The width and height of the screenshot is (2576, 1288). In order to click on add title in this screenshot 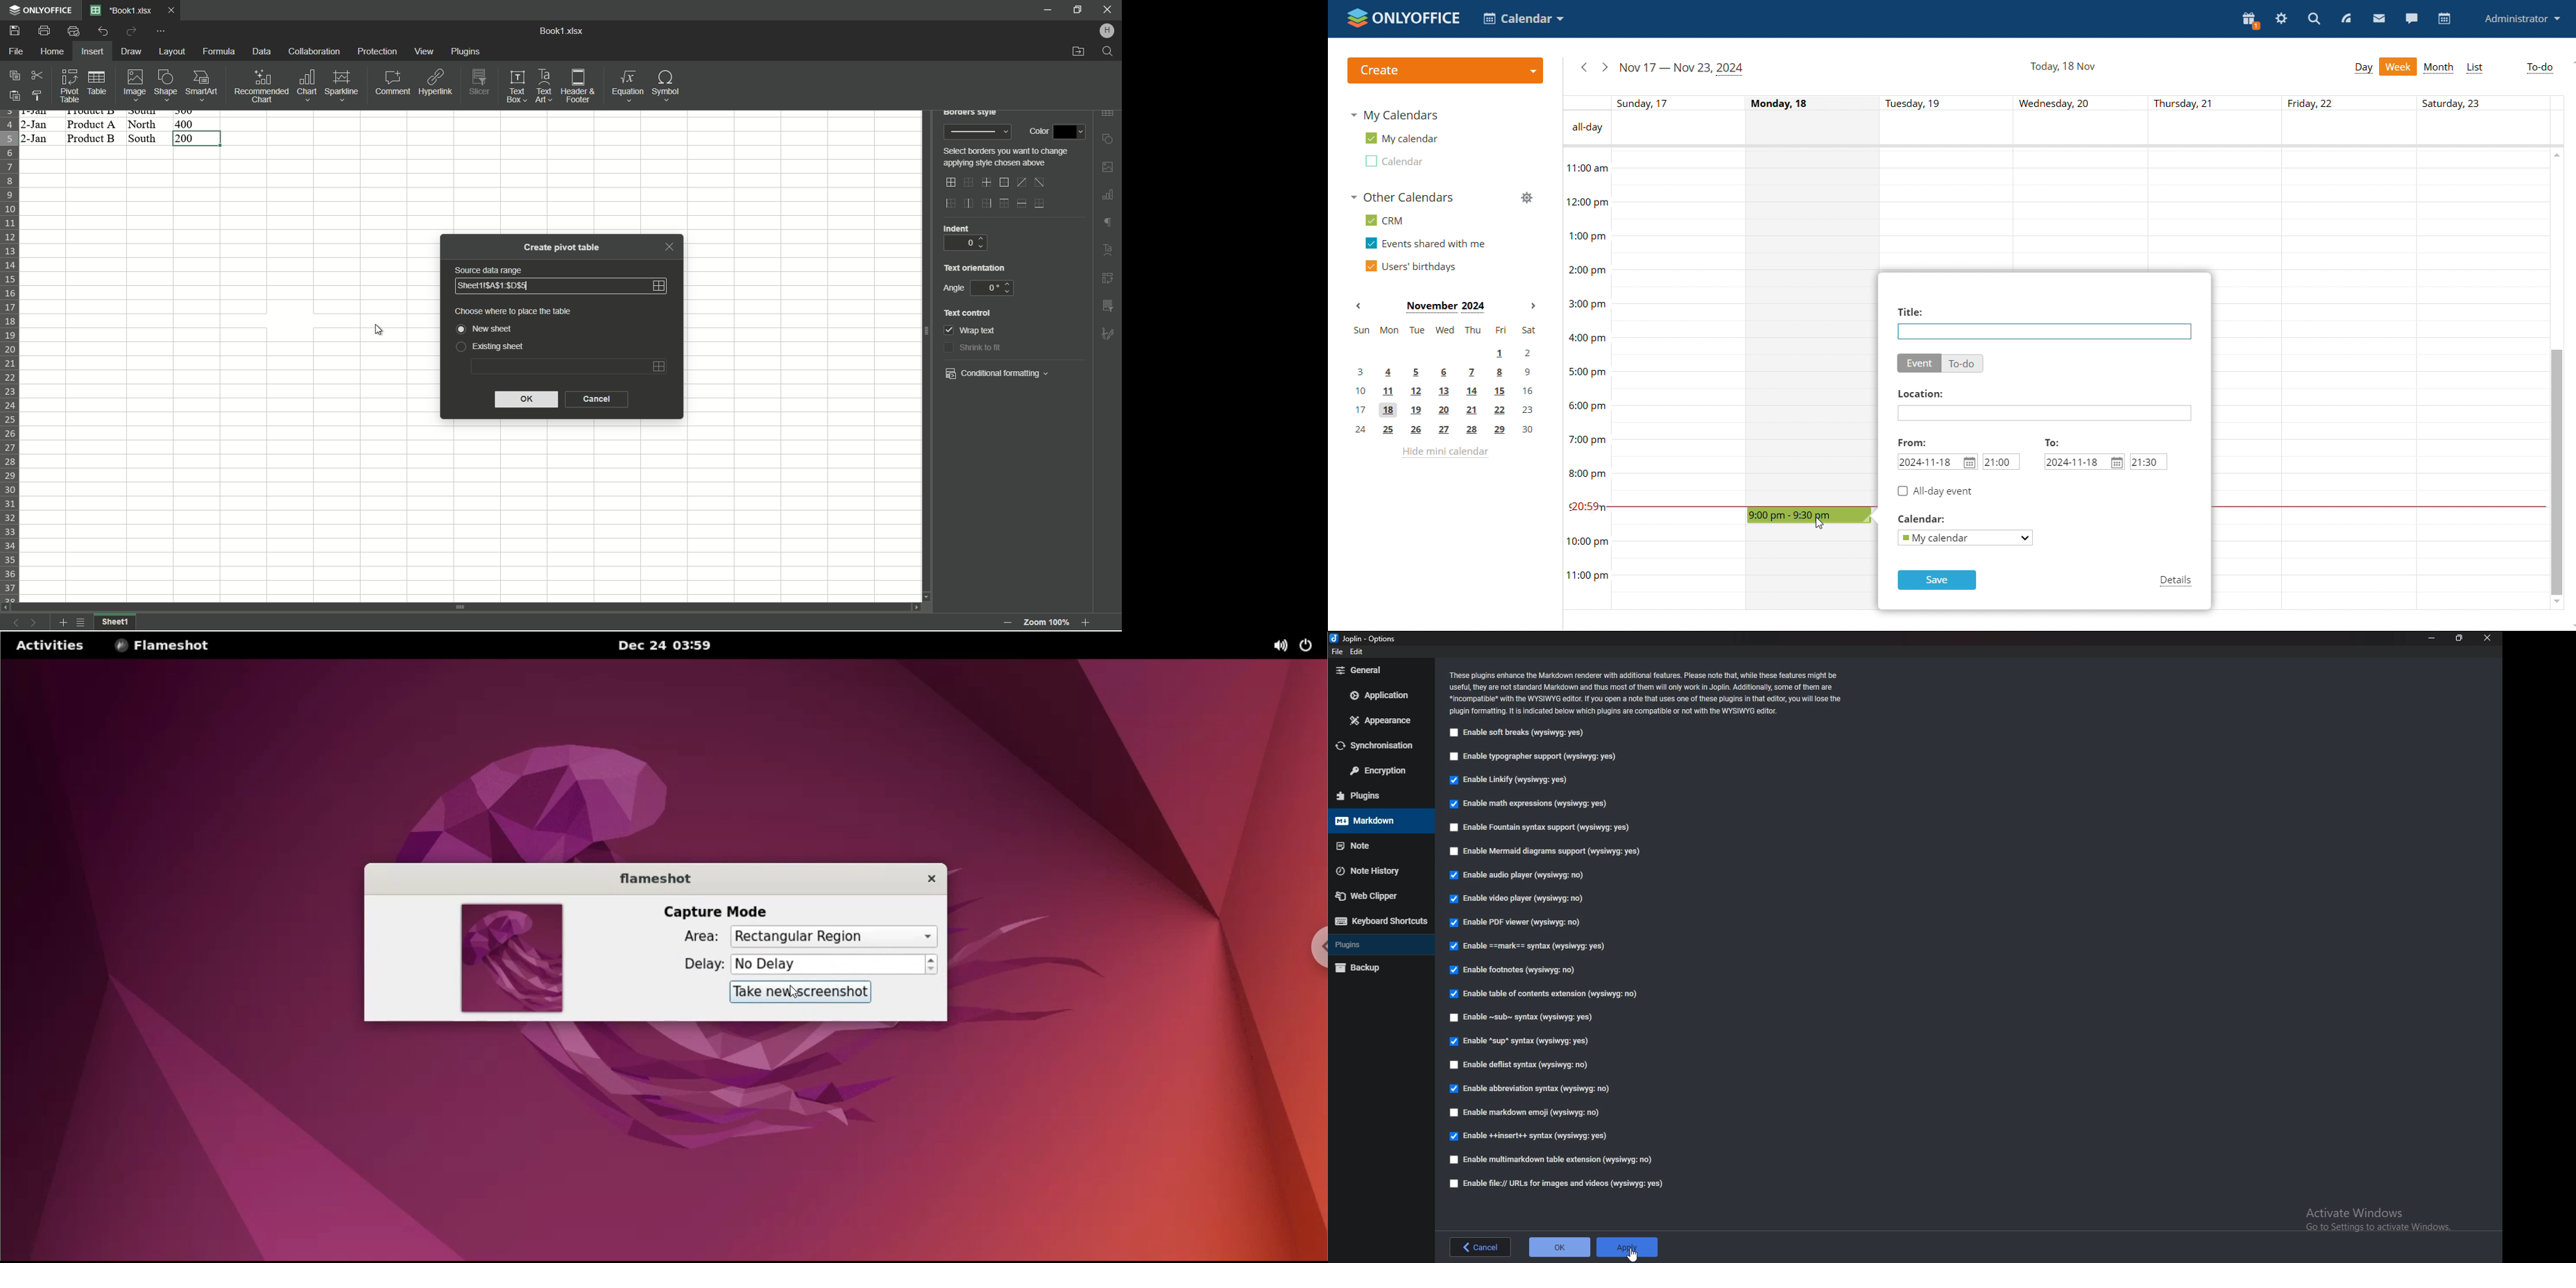, I will do `click(2045, 331)`.